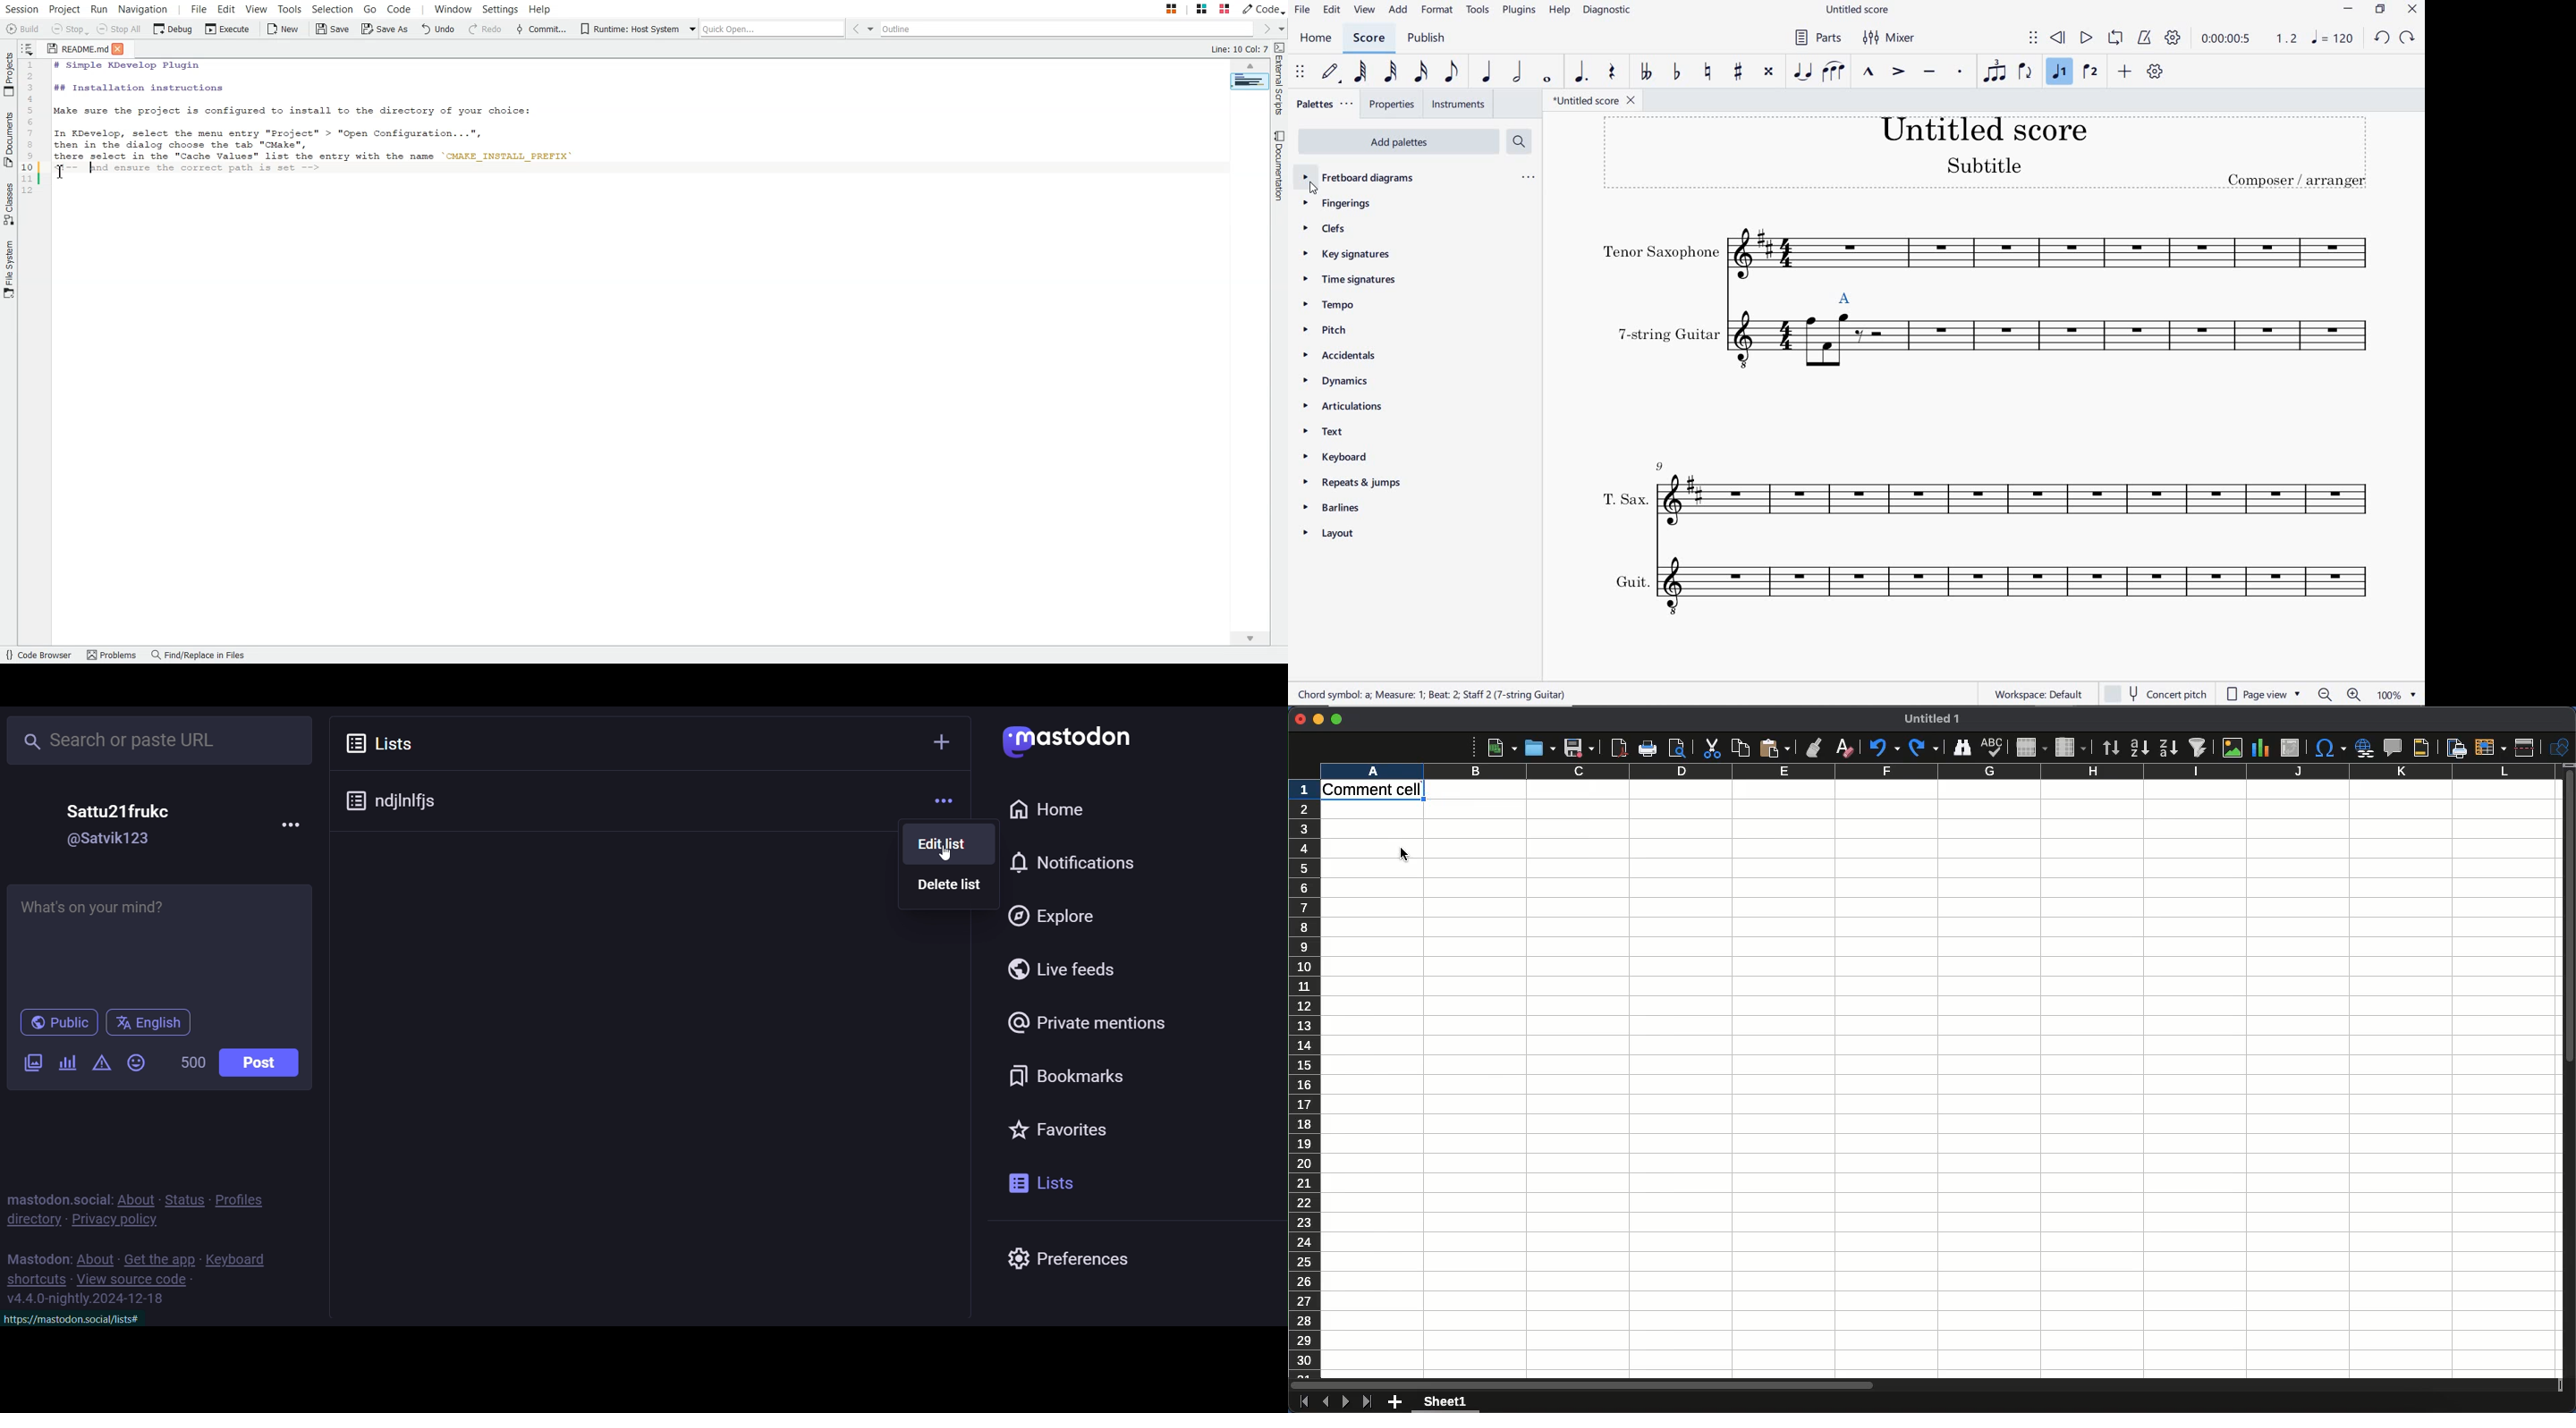 This screenshot has height=1428, width=2576. What do you see at coordinates (1370, 179) in the screenshot?
I see `fretboard diagrams` at bounding box center [1370, 179].